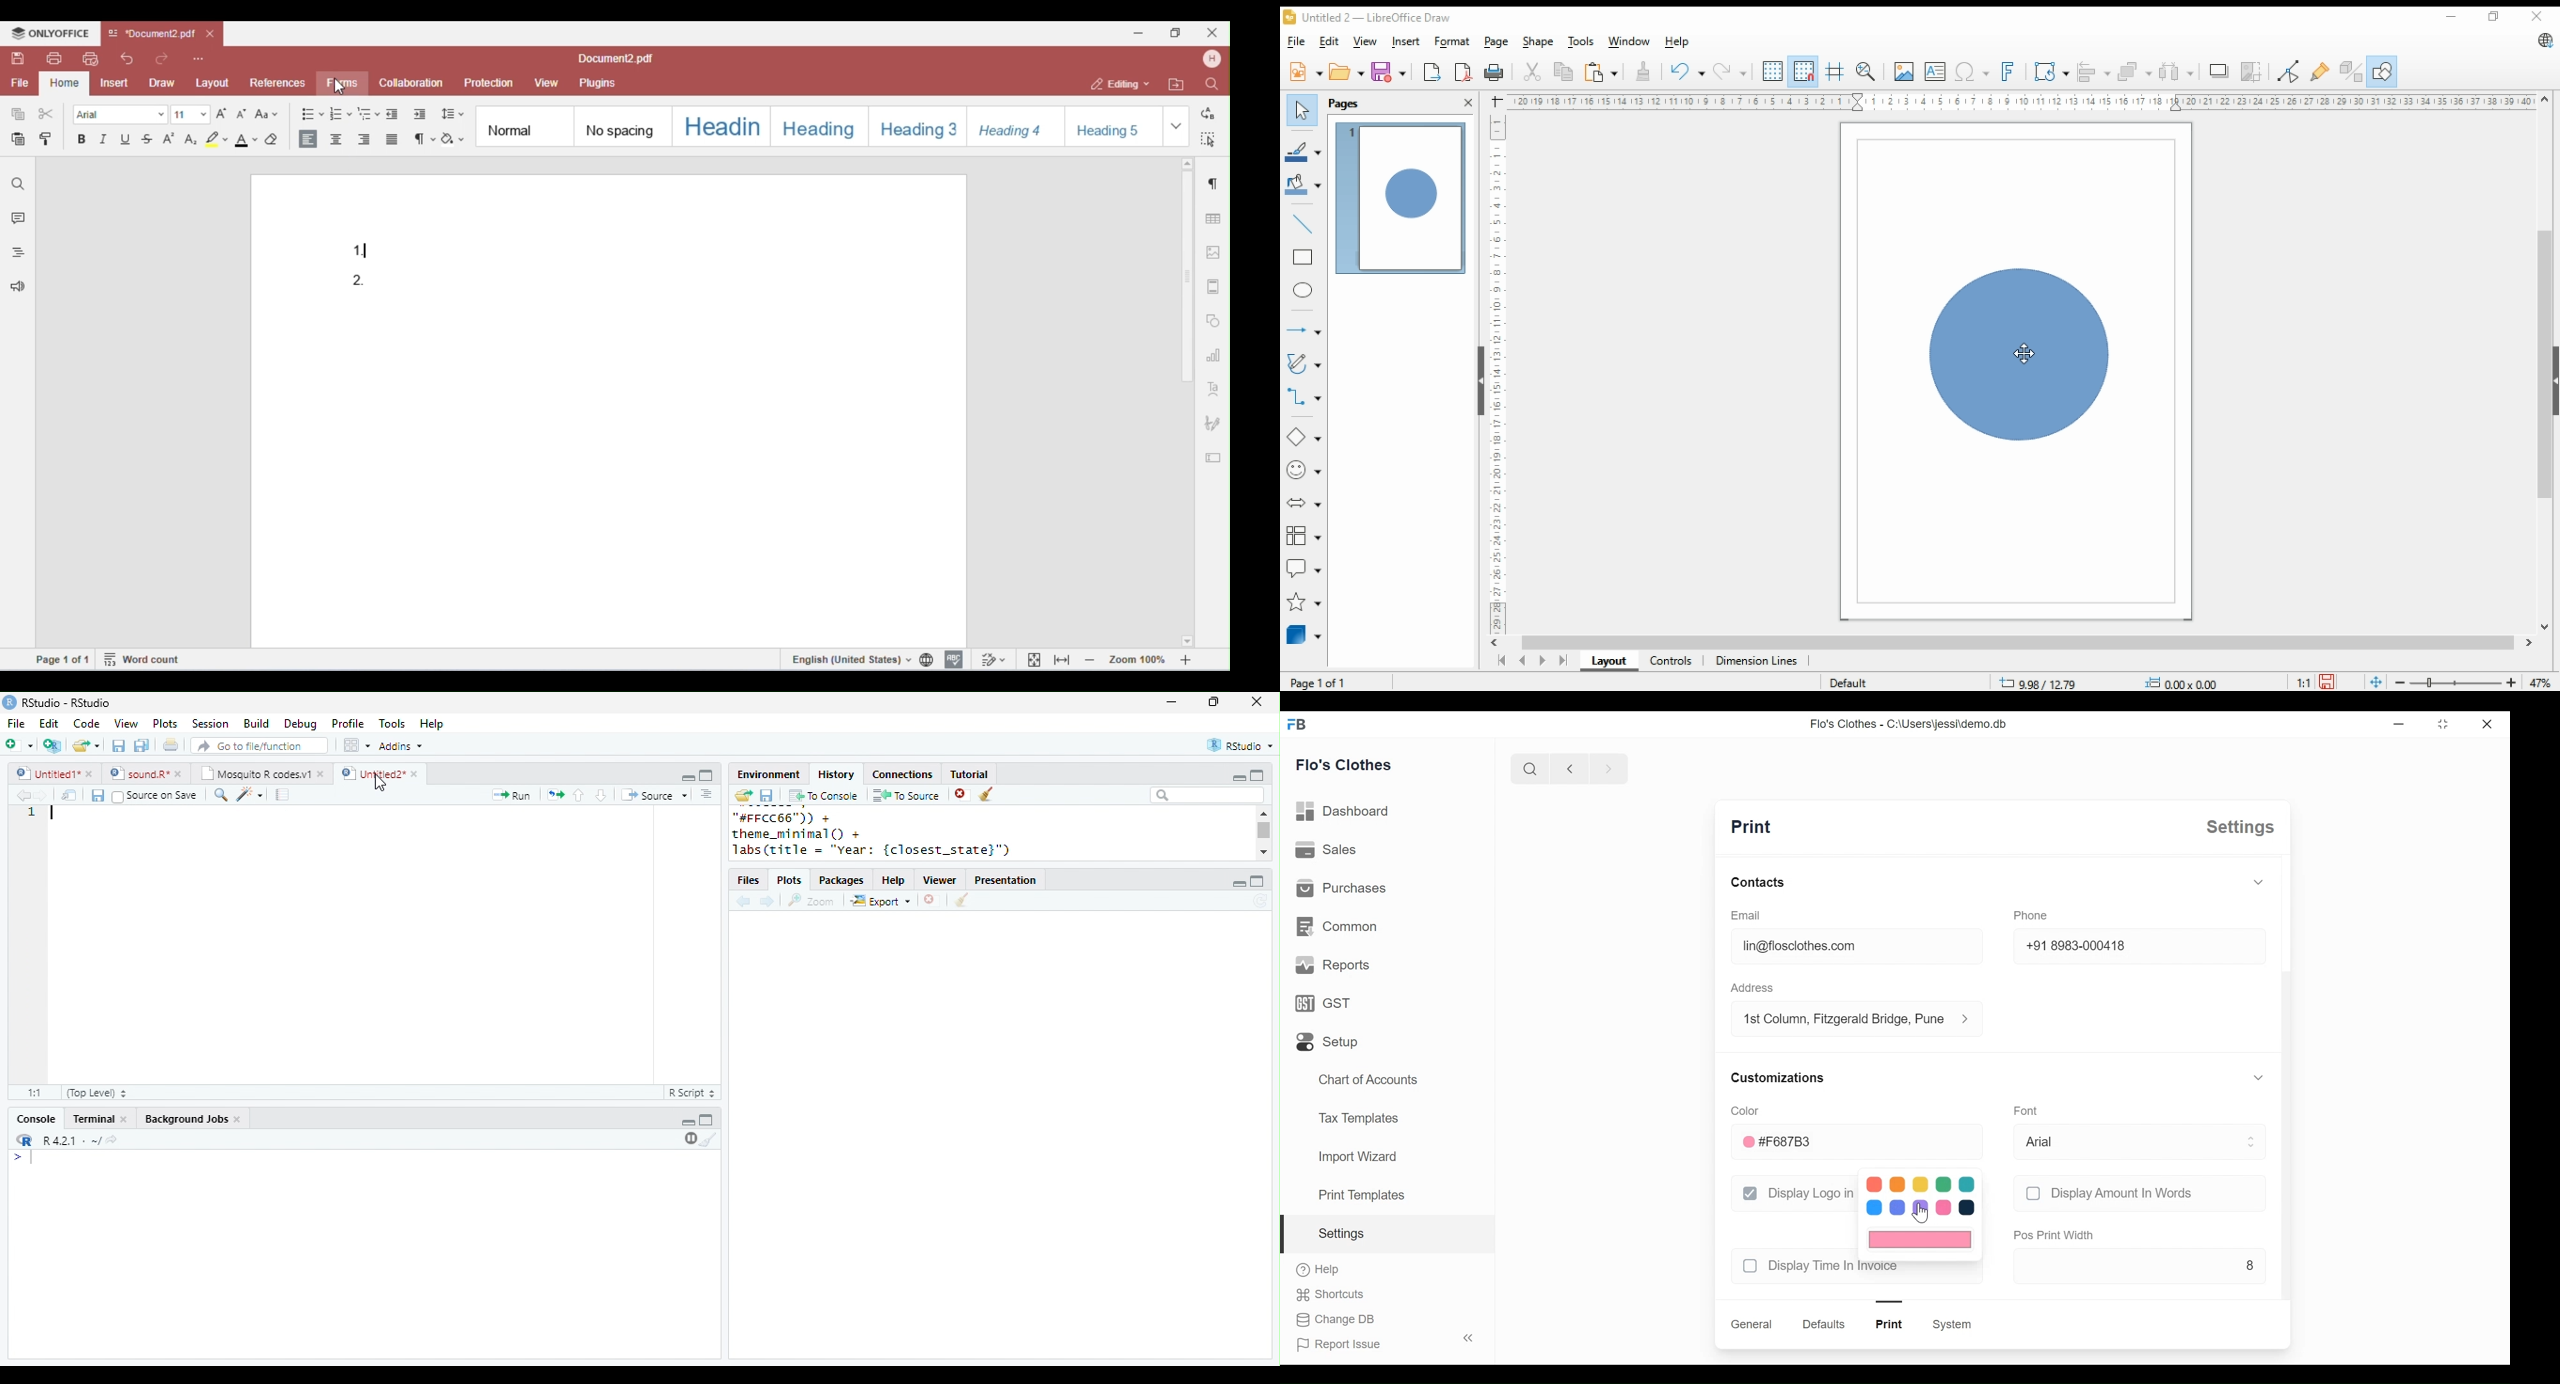 The height and width of the screenshot is (1400, 2576). I want to click on next, so click(1609, 768).